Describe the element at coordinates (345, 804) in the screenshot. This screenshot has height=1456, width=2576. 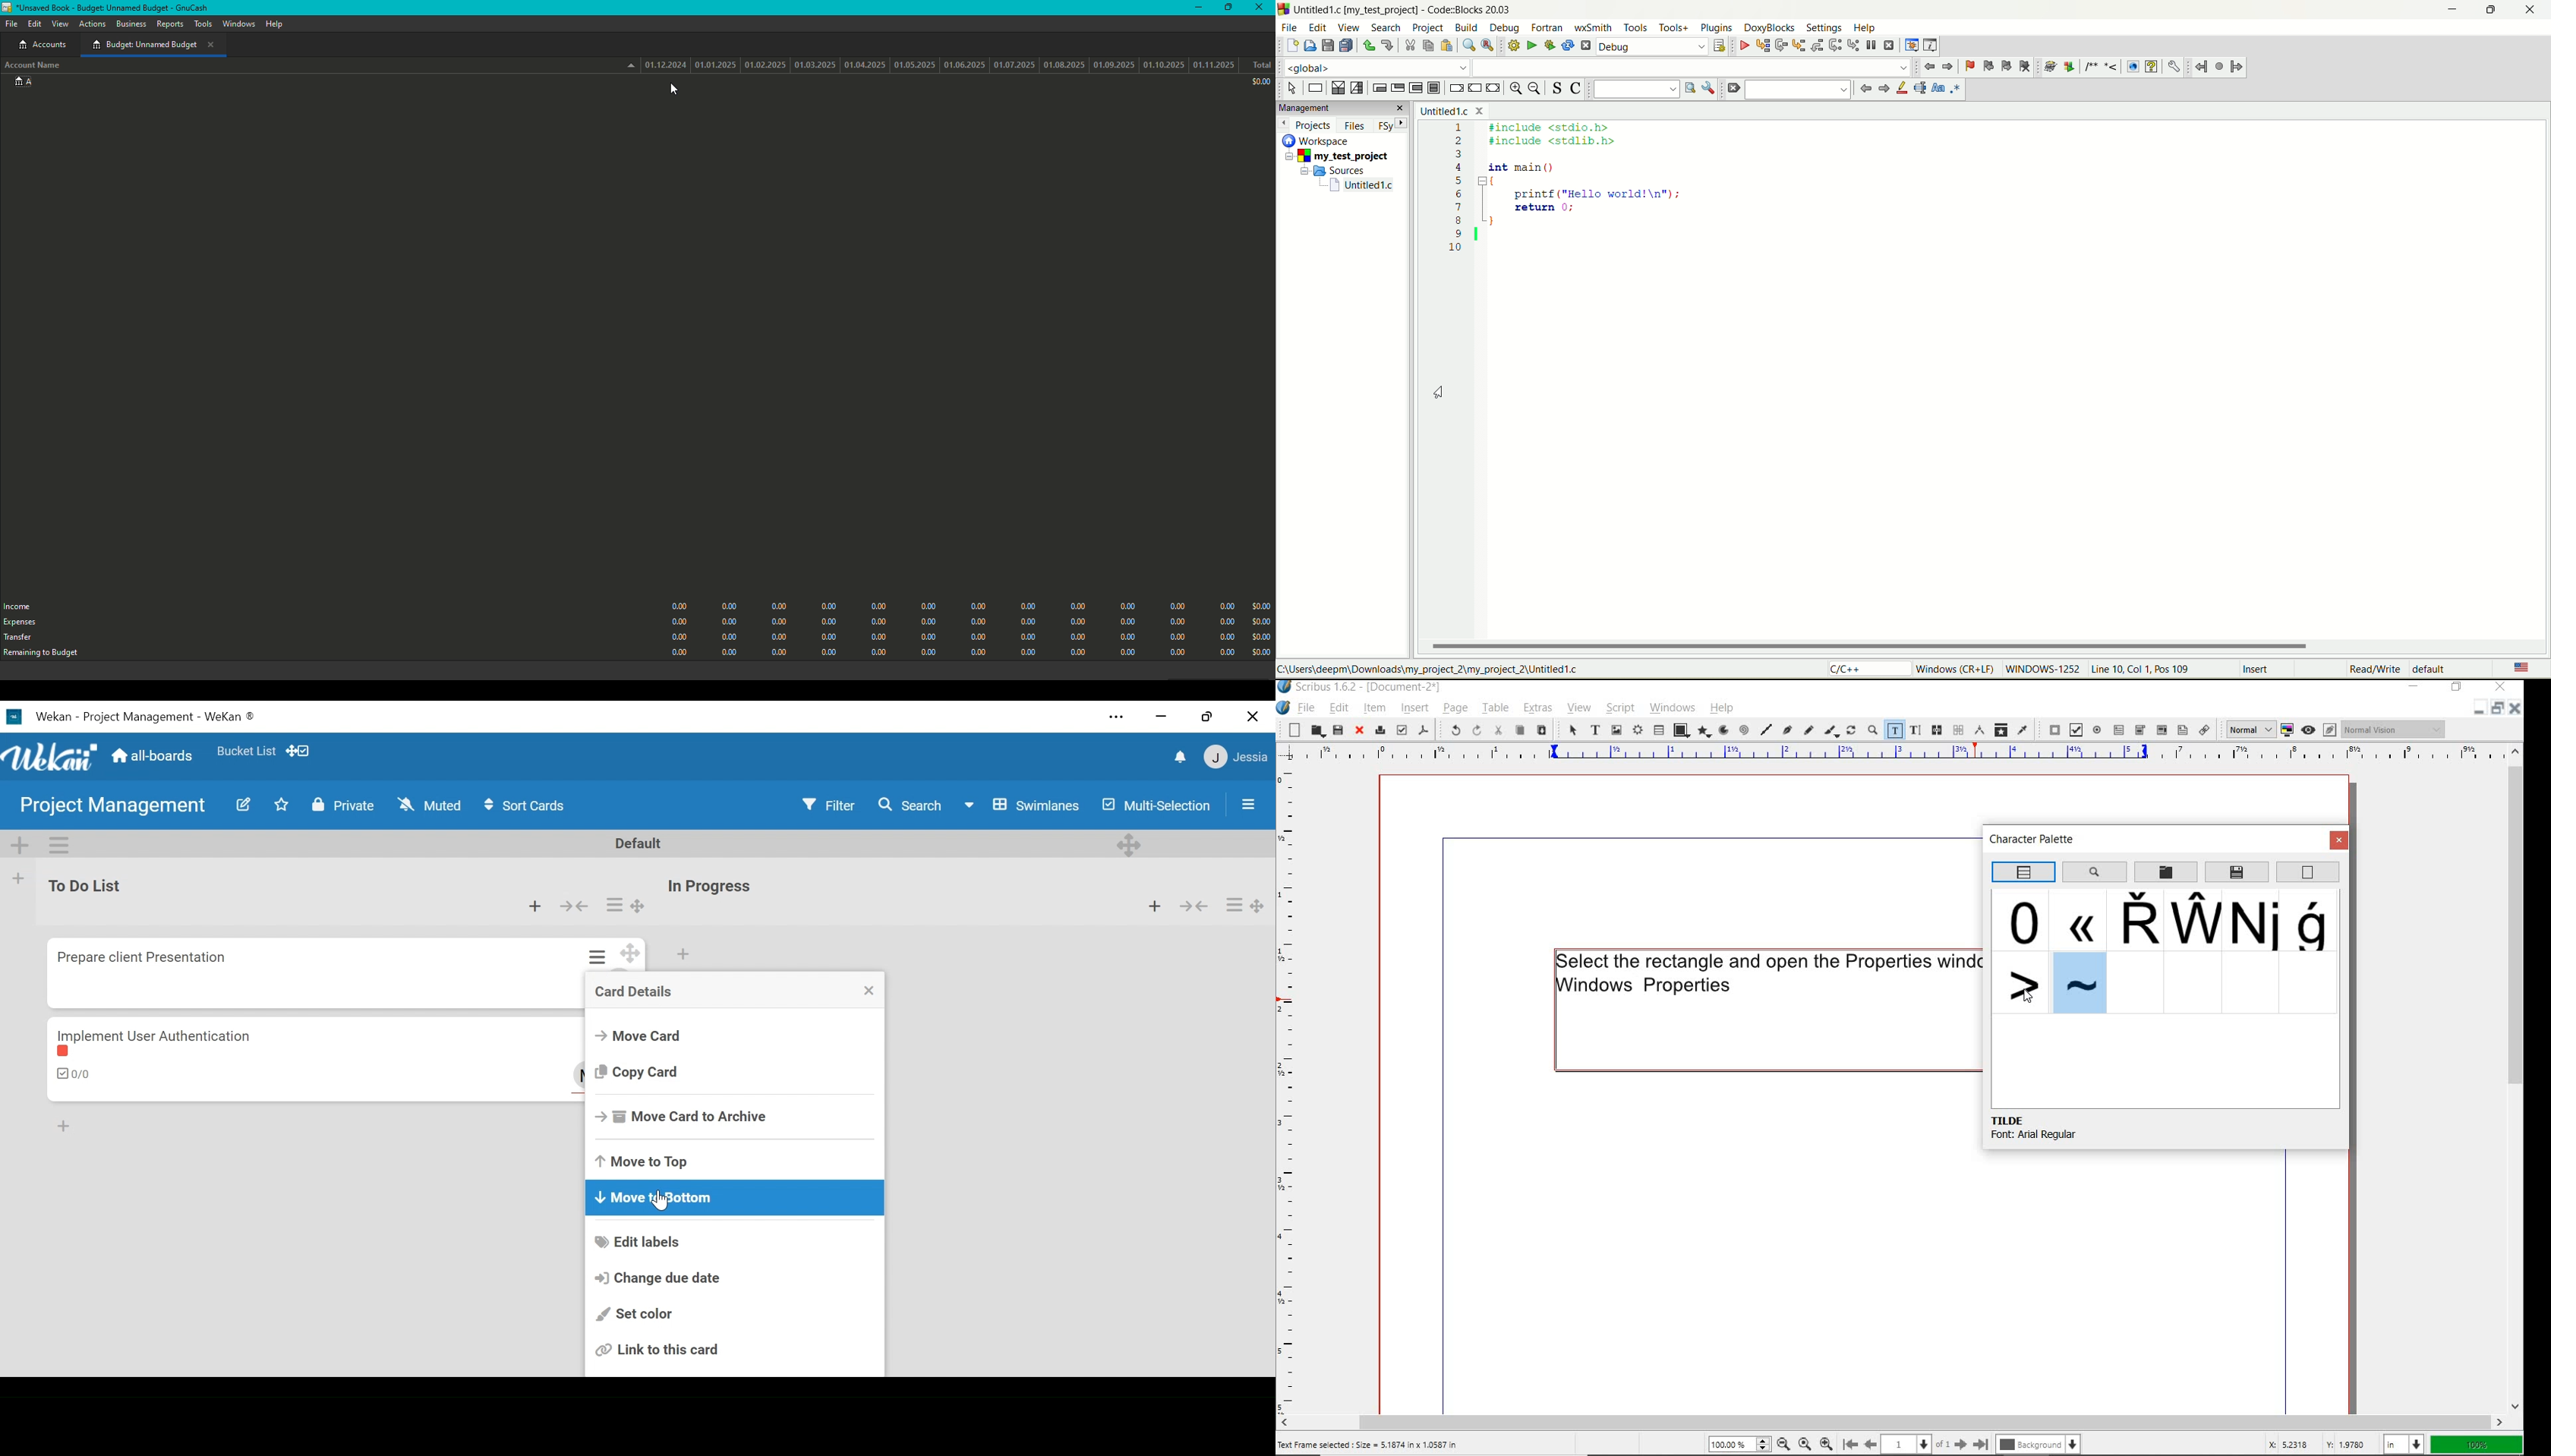
I see `Private` at that location.